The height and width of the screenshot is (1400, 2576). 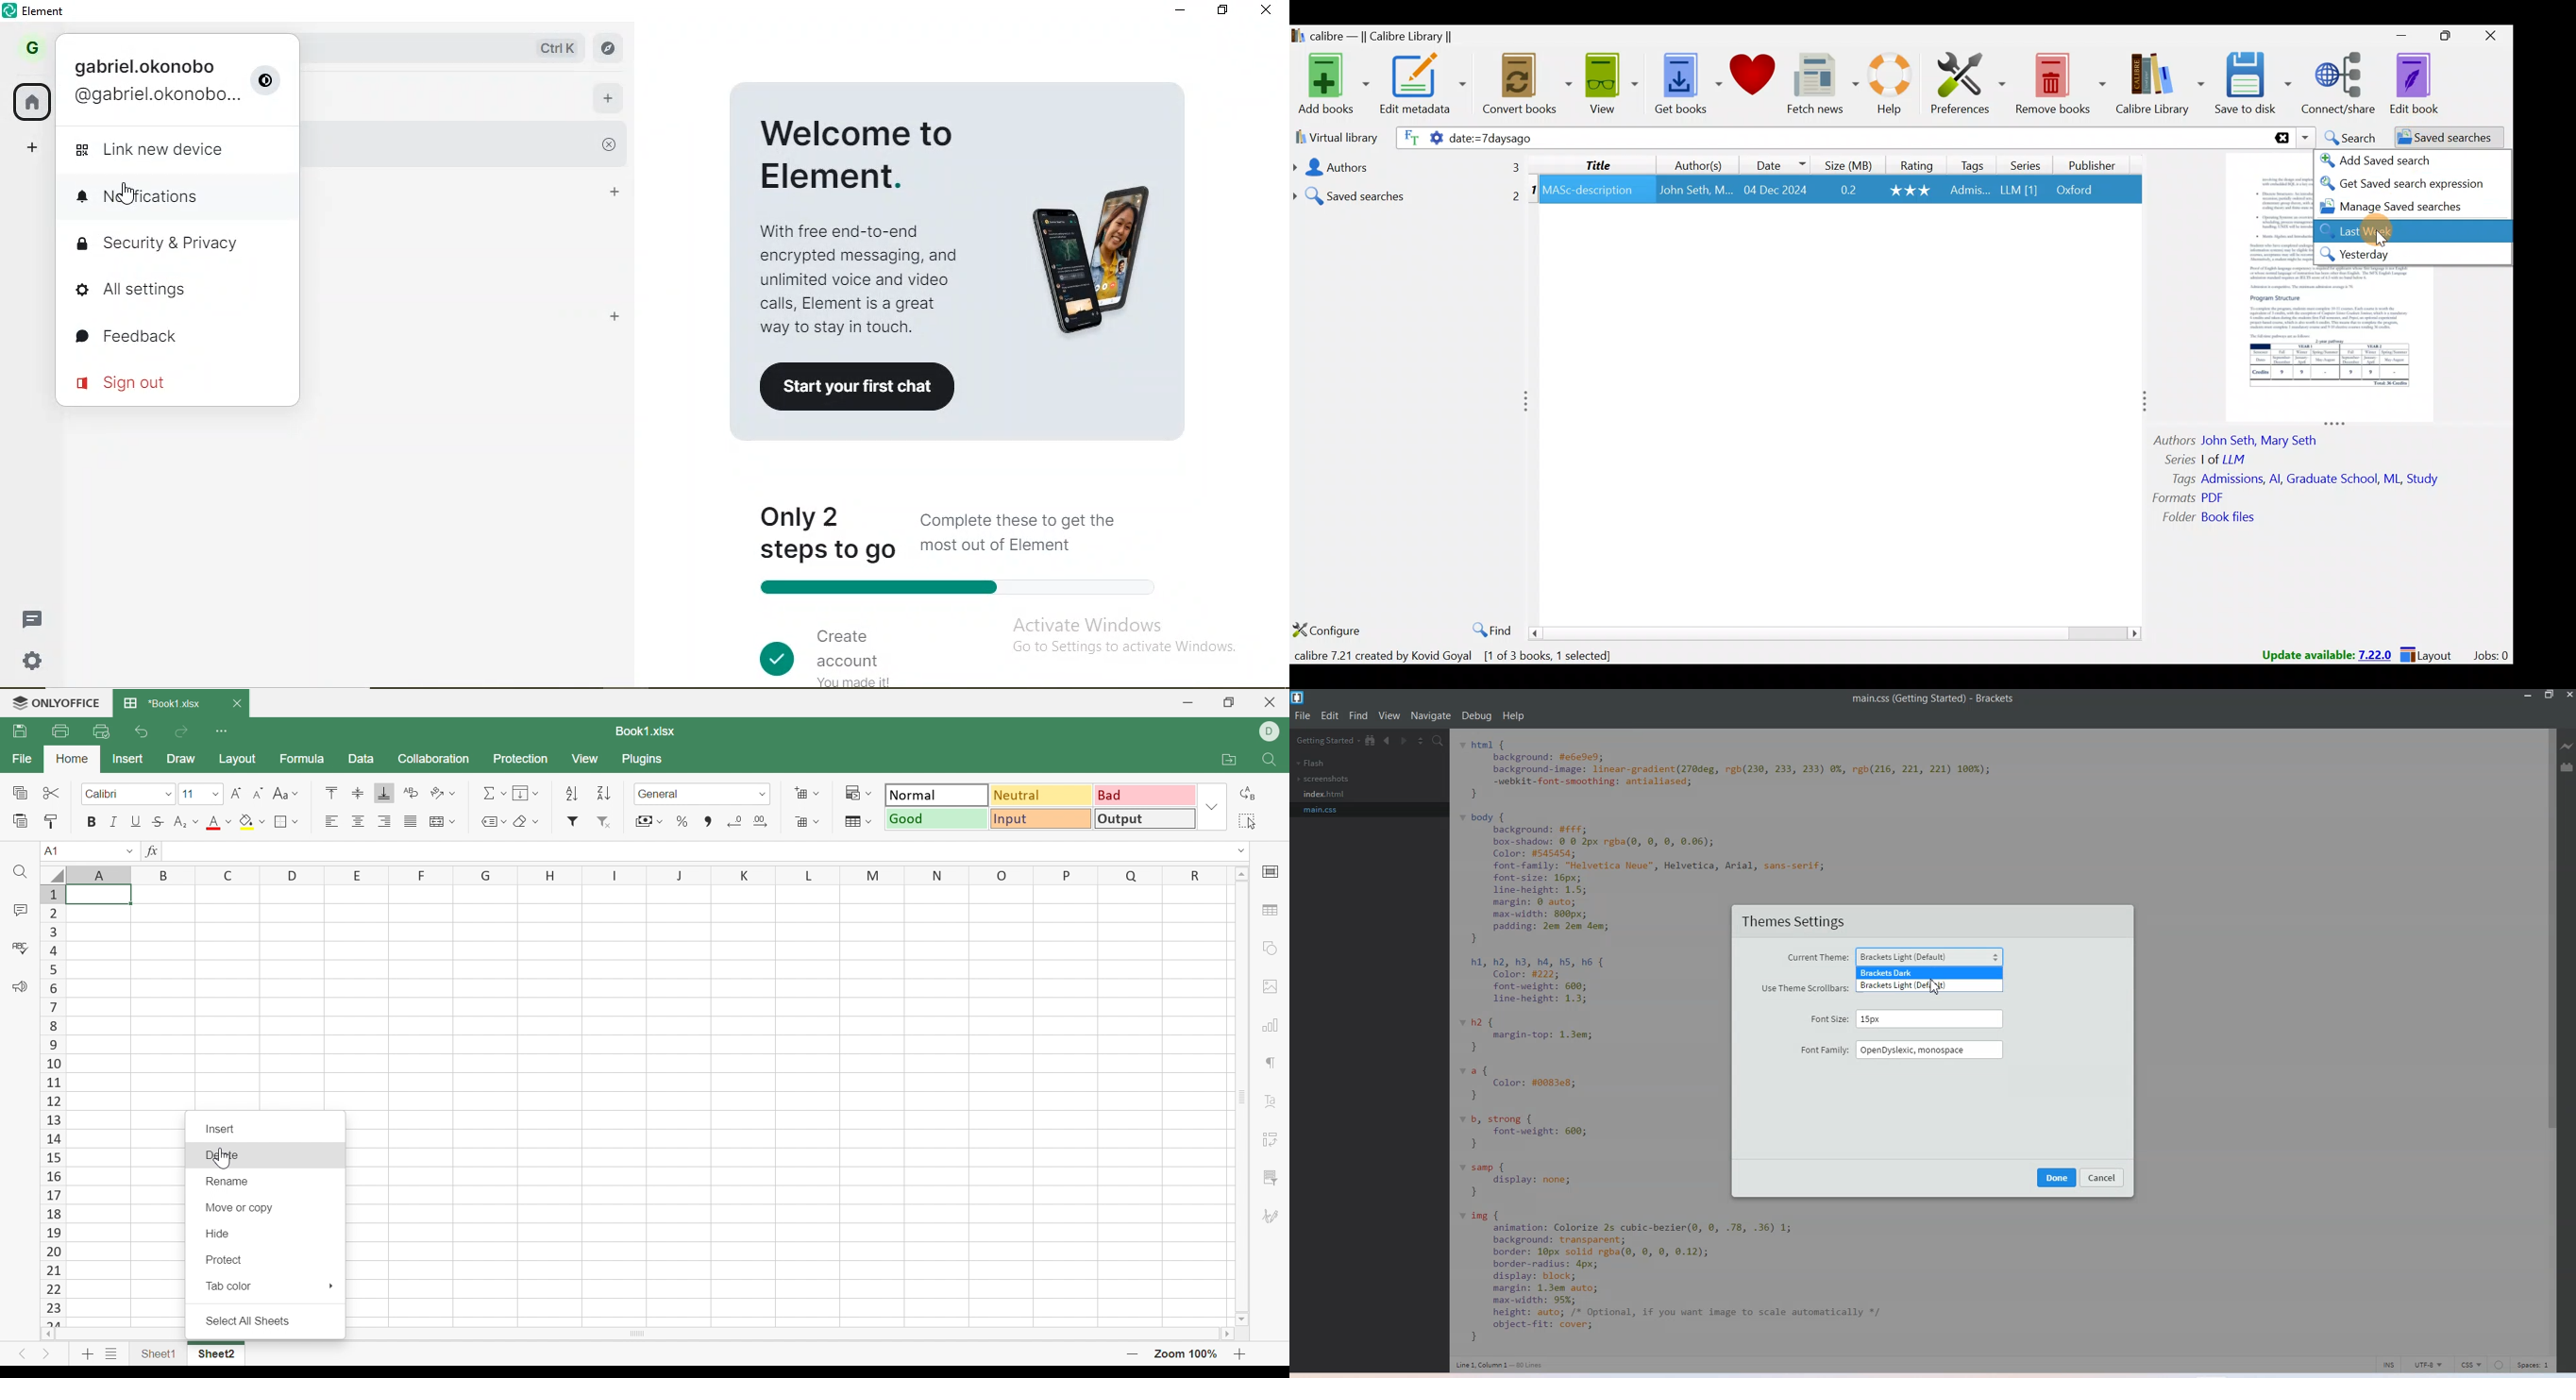 What do you see at coordinates (1970, 191) in the screenshot?
I see `Admis...` at bounding box center [1970, 191].